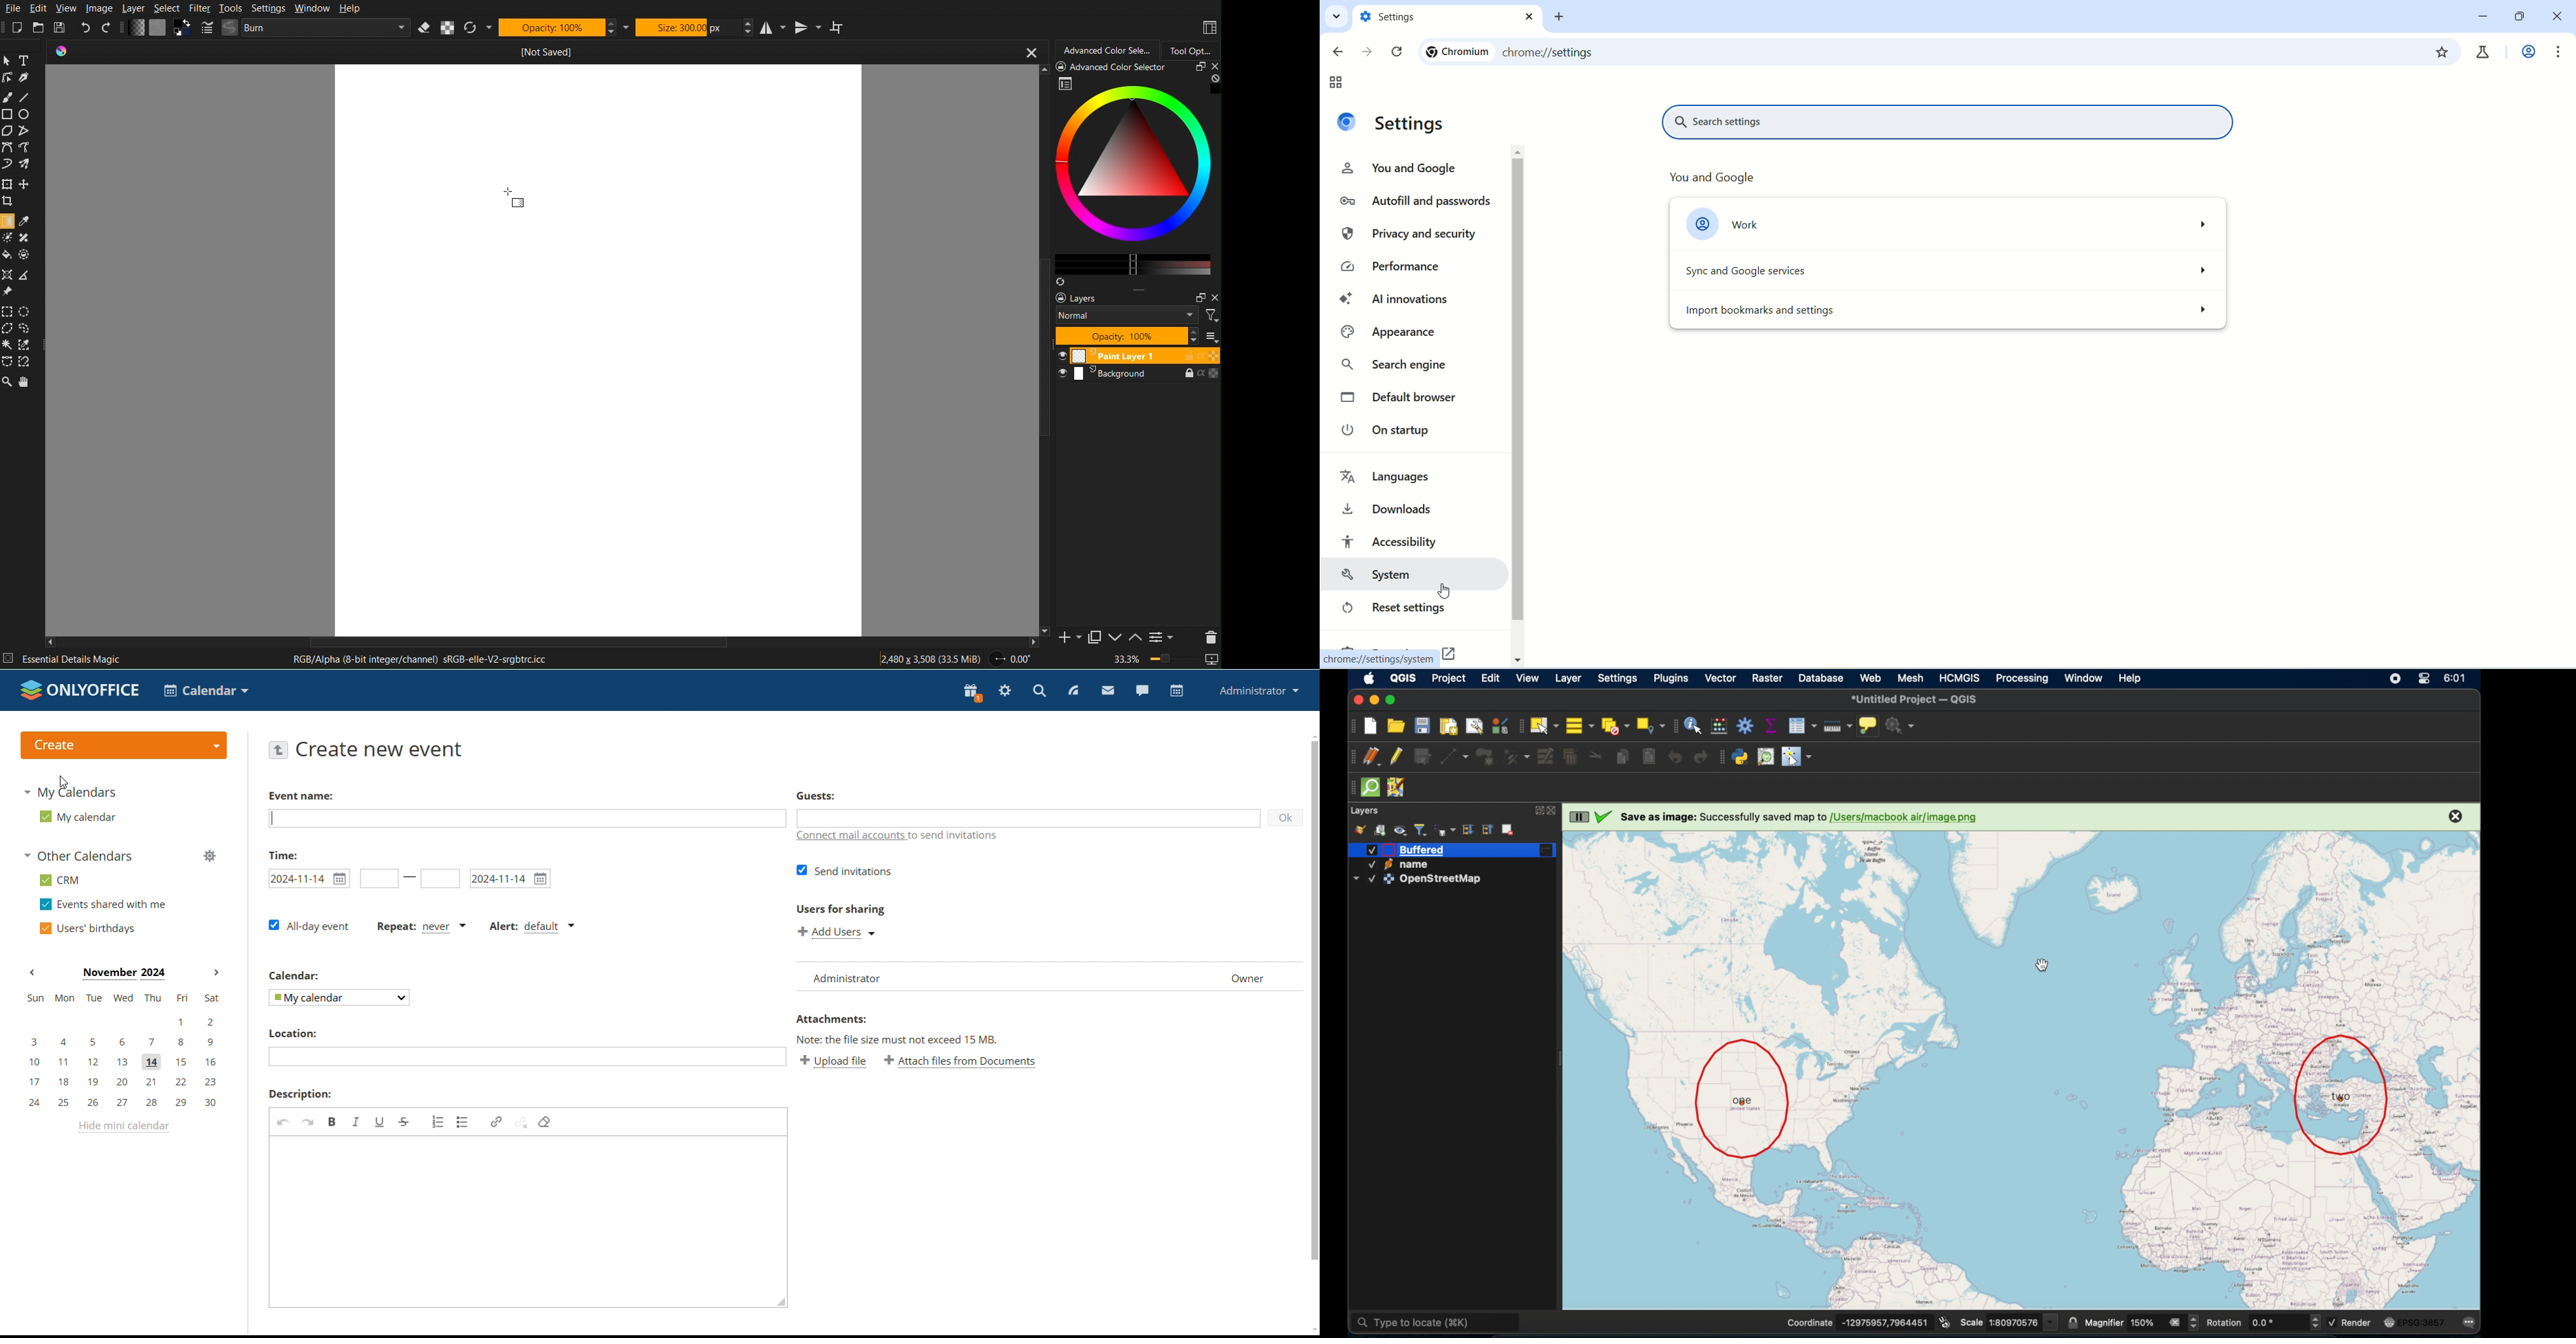 The height and width of the screenshot is (1344, 2576). Describe the element at coordinates (32, 972) in the screenshot. I see `previous month` at that location.